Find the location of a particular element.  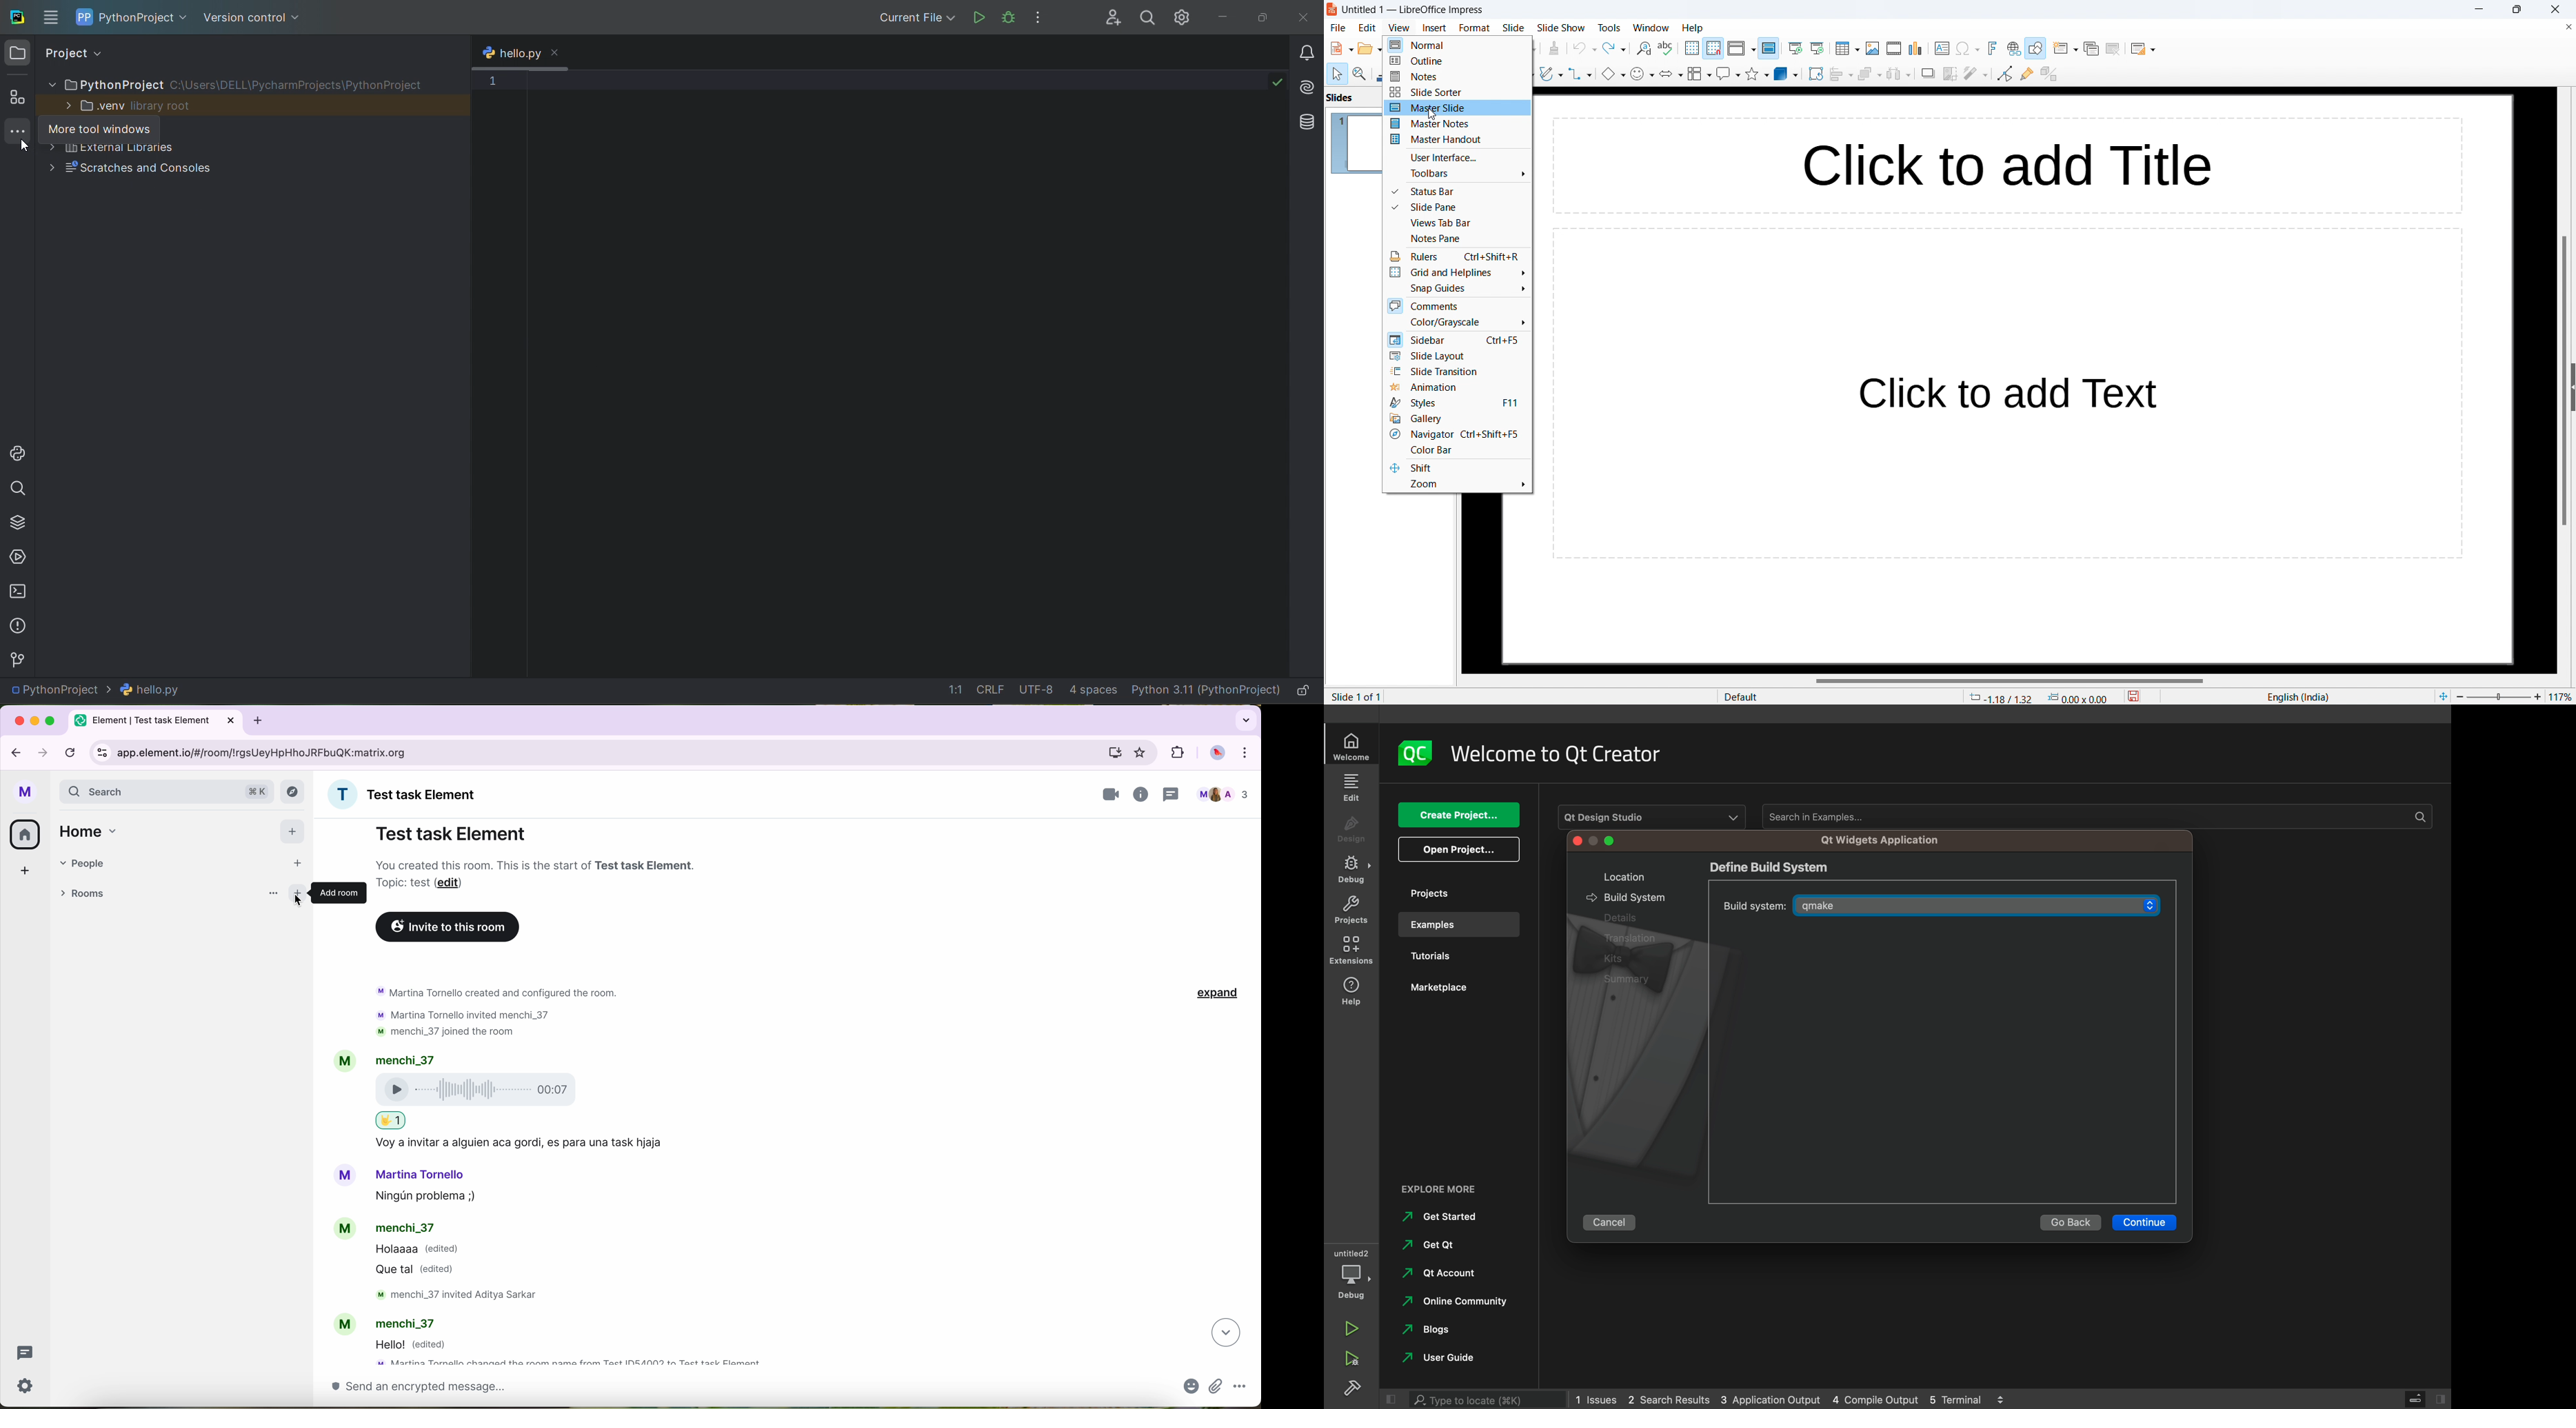

add is located at coordinates (21, 875).